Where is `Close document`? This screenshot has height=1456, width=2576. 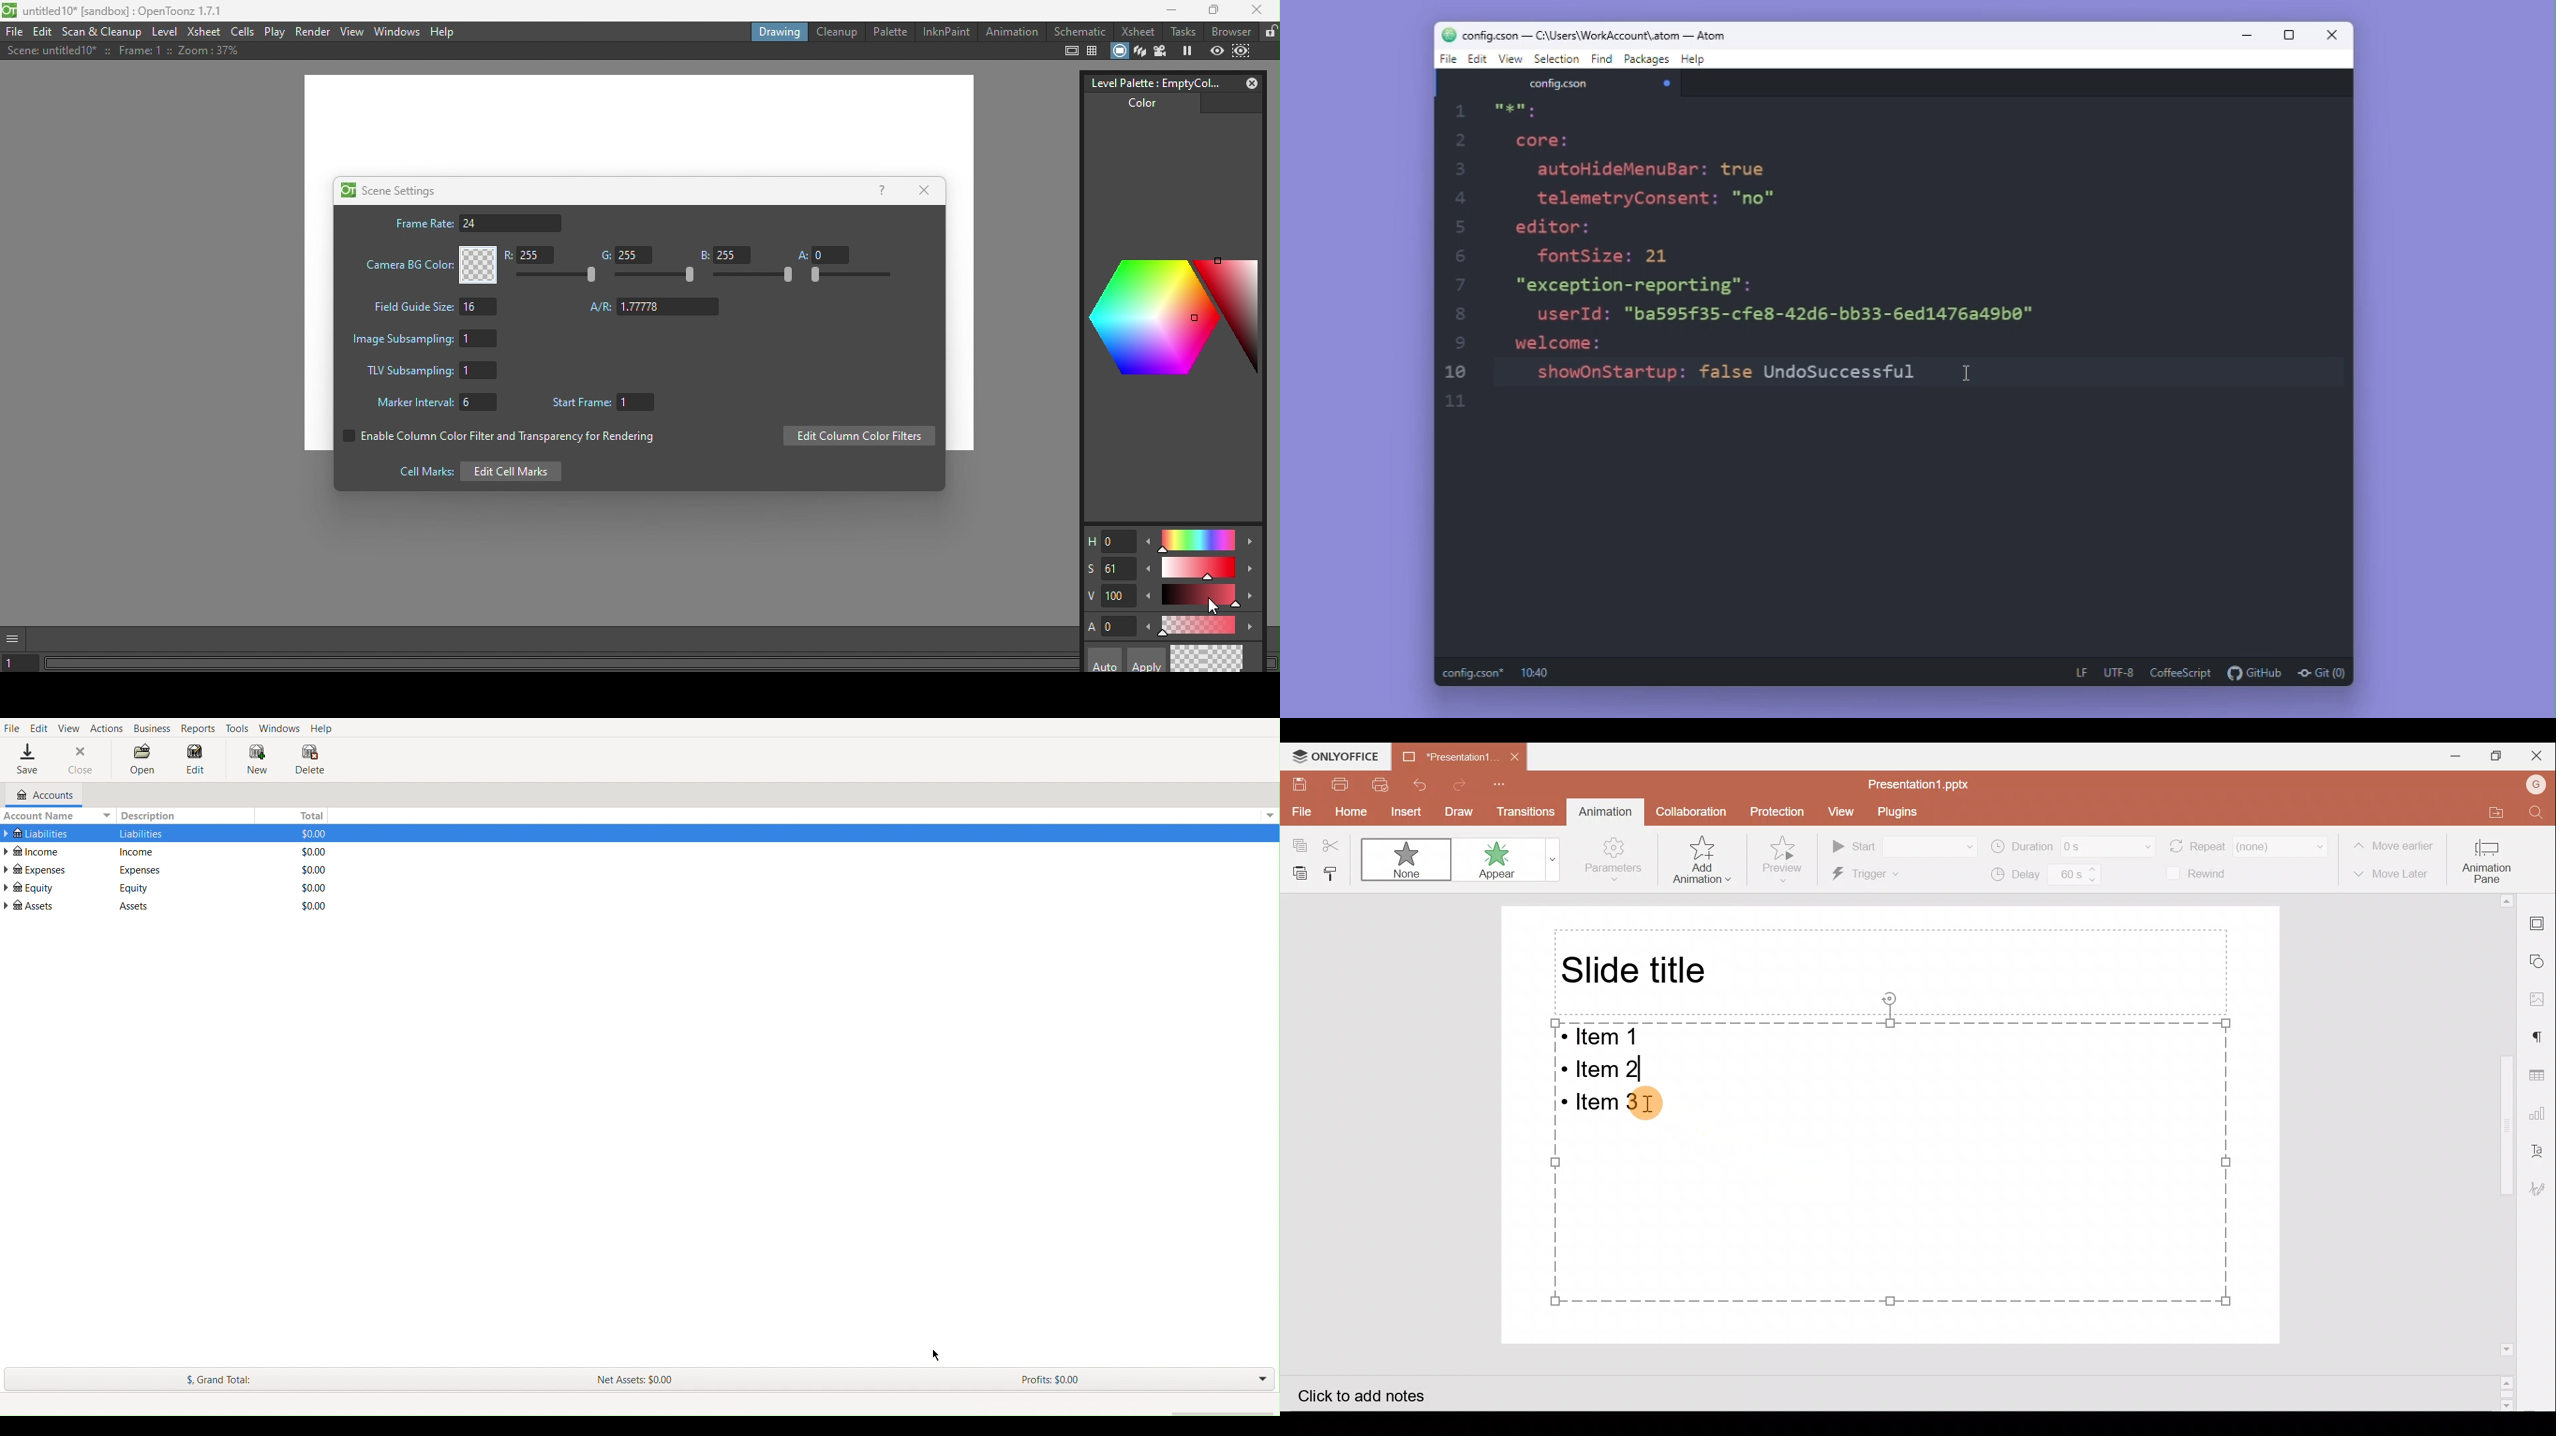
Close document is located at coordinates (1511, 755).